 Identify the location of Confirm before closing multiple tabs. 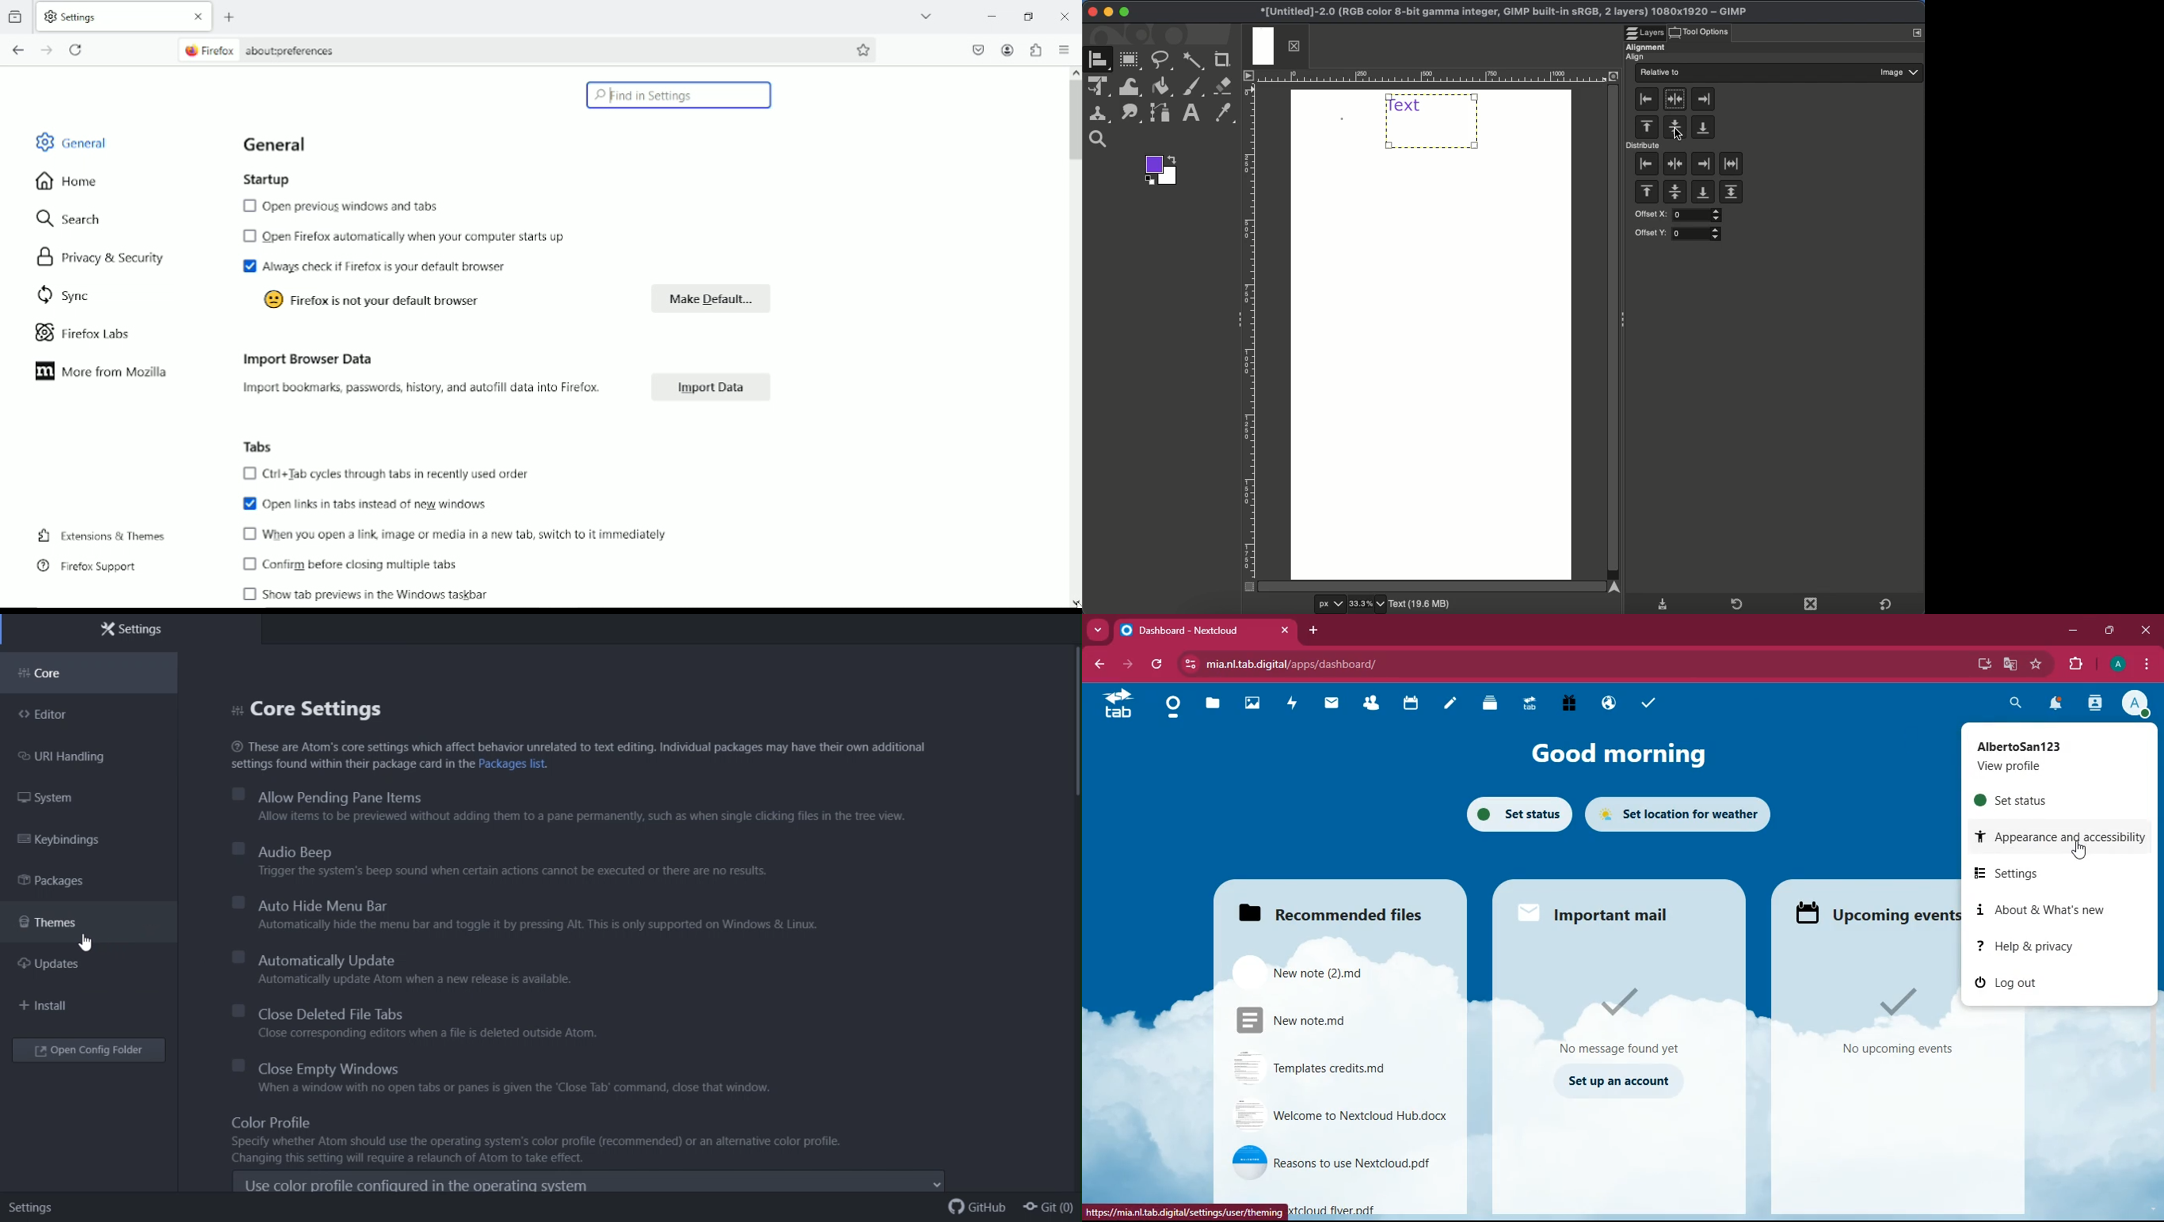
(353, 563).